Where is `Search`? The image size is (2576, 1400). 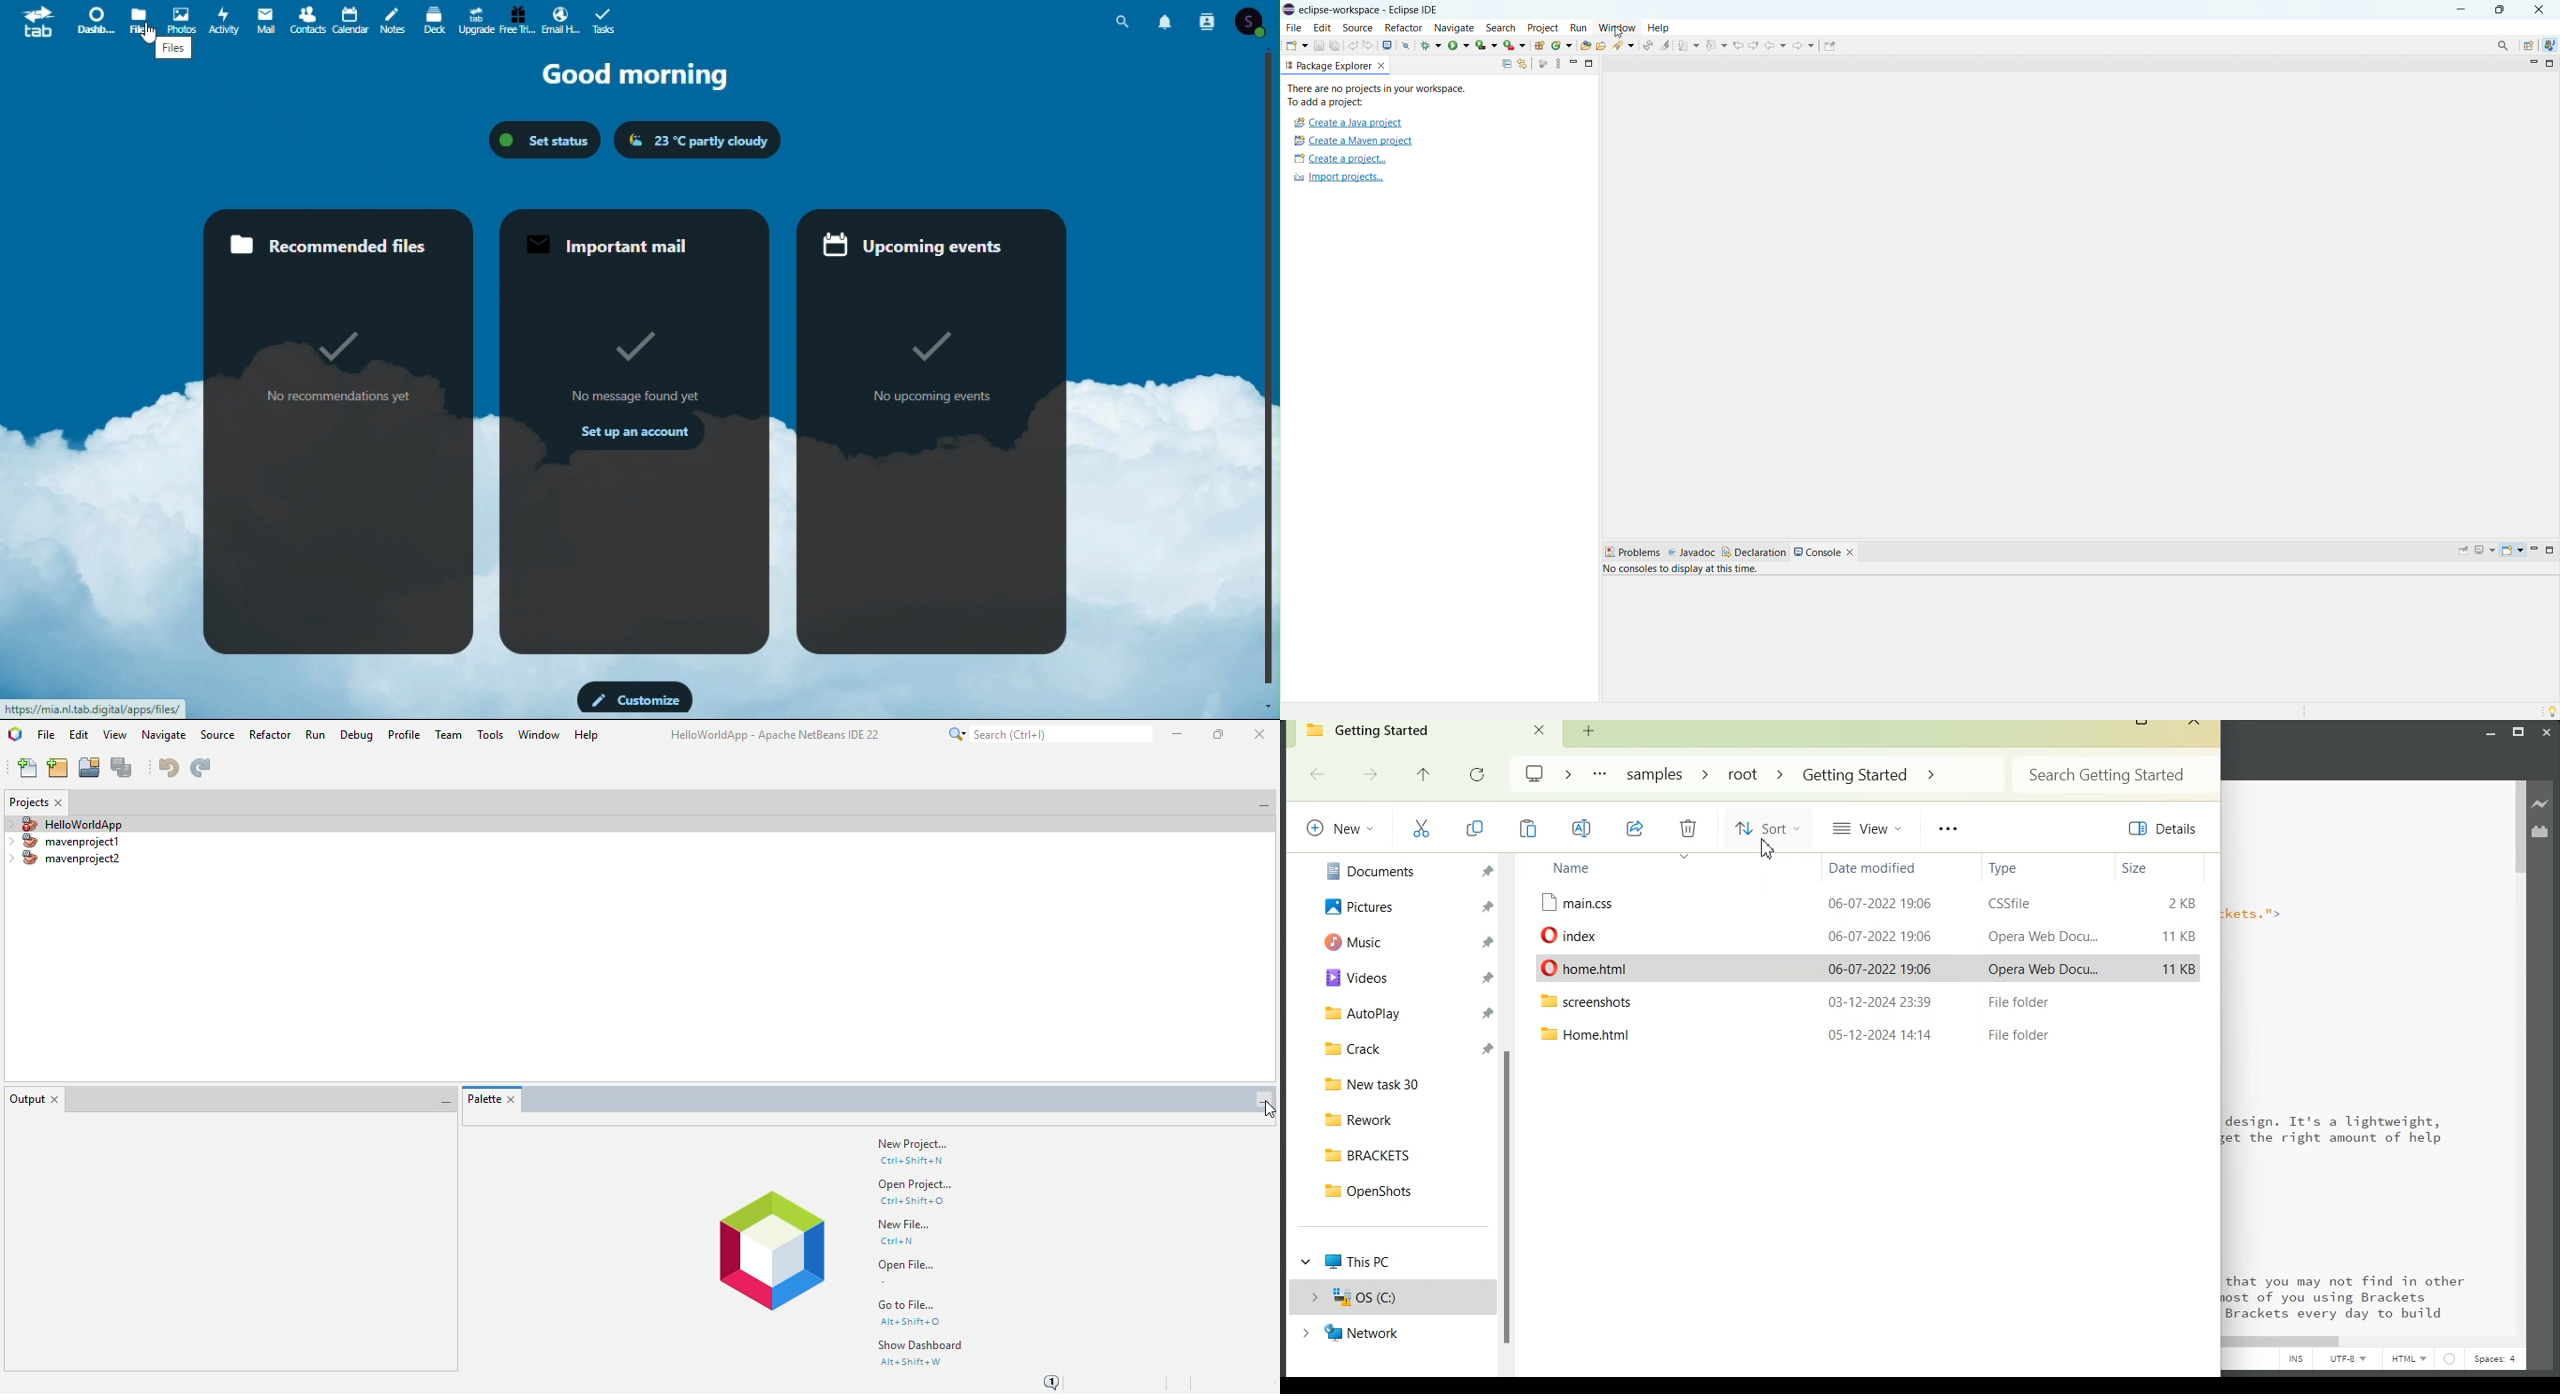
Search is located at coordinates (1123, 21).